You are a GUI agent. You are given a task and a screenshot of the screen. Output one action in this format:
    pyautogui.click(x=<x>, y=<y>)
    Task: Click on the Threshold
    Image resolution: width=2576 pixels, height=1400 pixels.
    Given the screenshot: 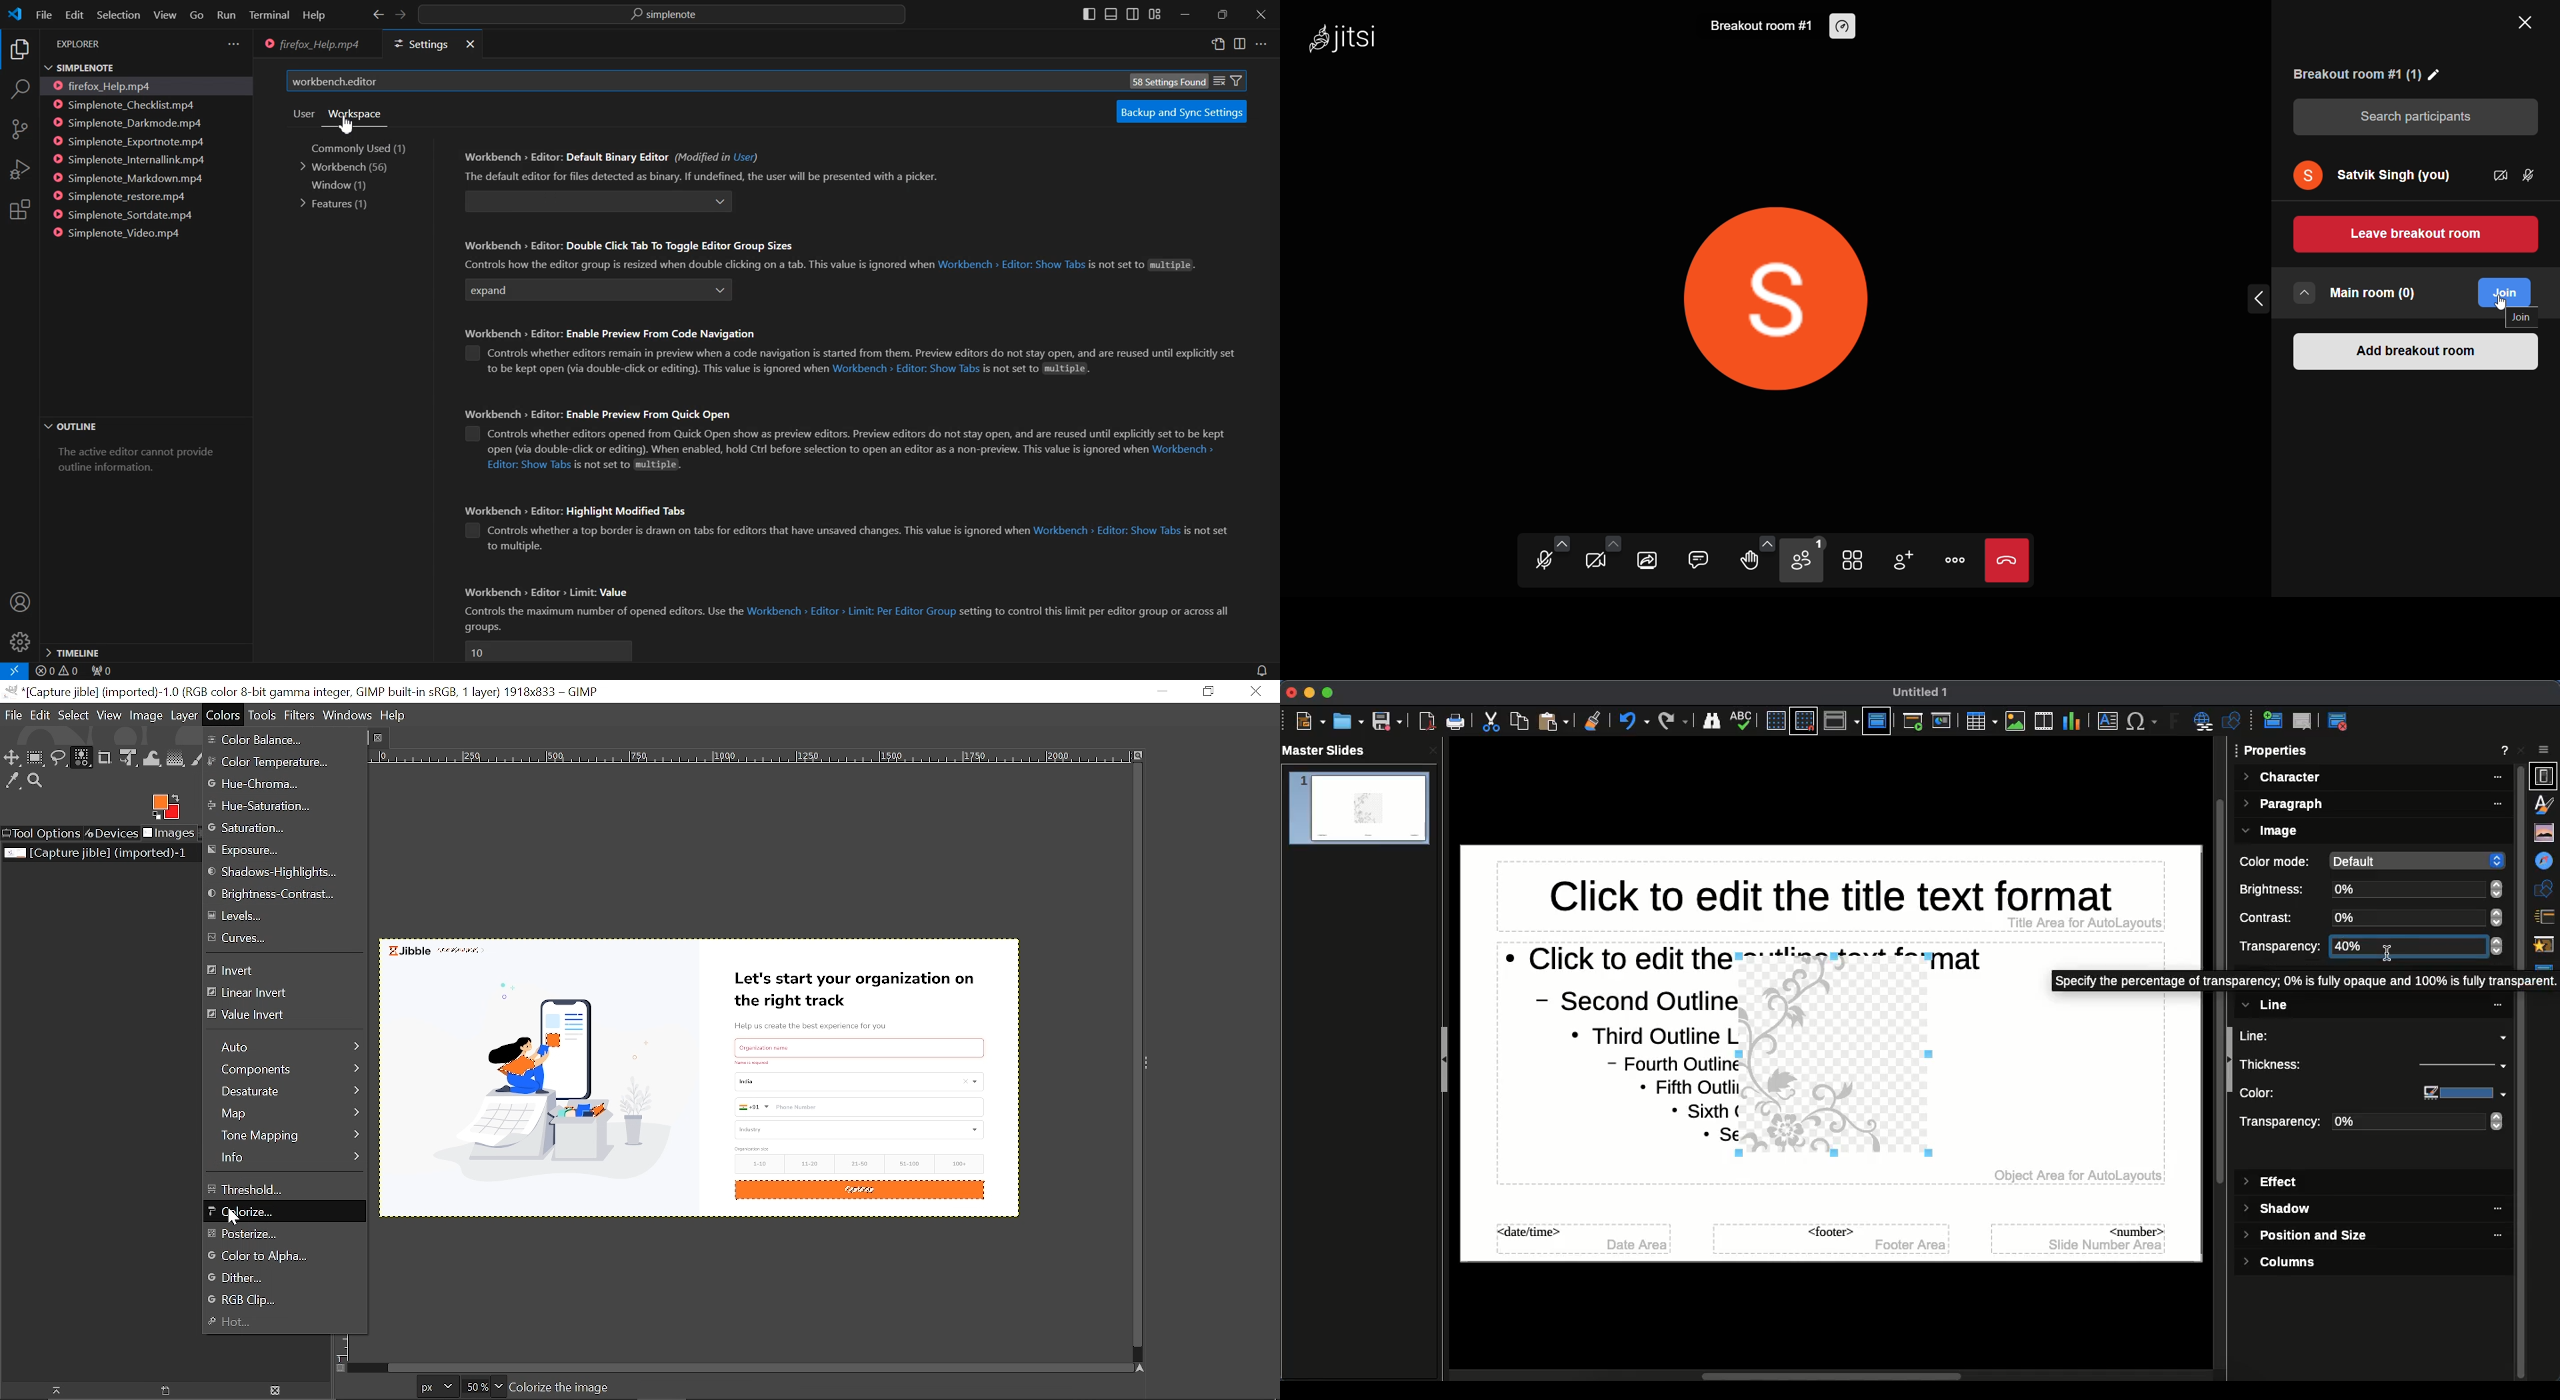 What is the action you would take?
    pyautogui.click(x=286, y=1187)
    